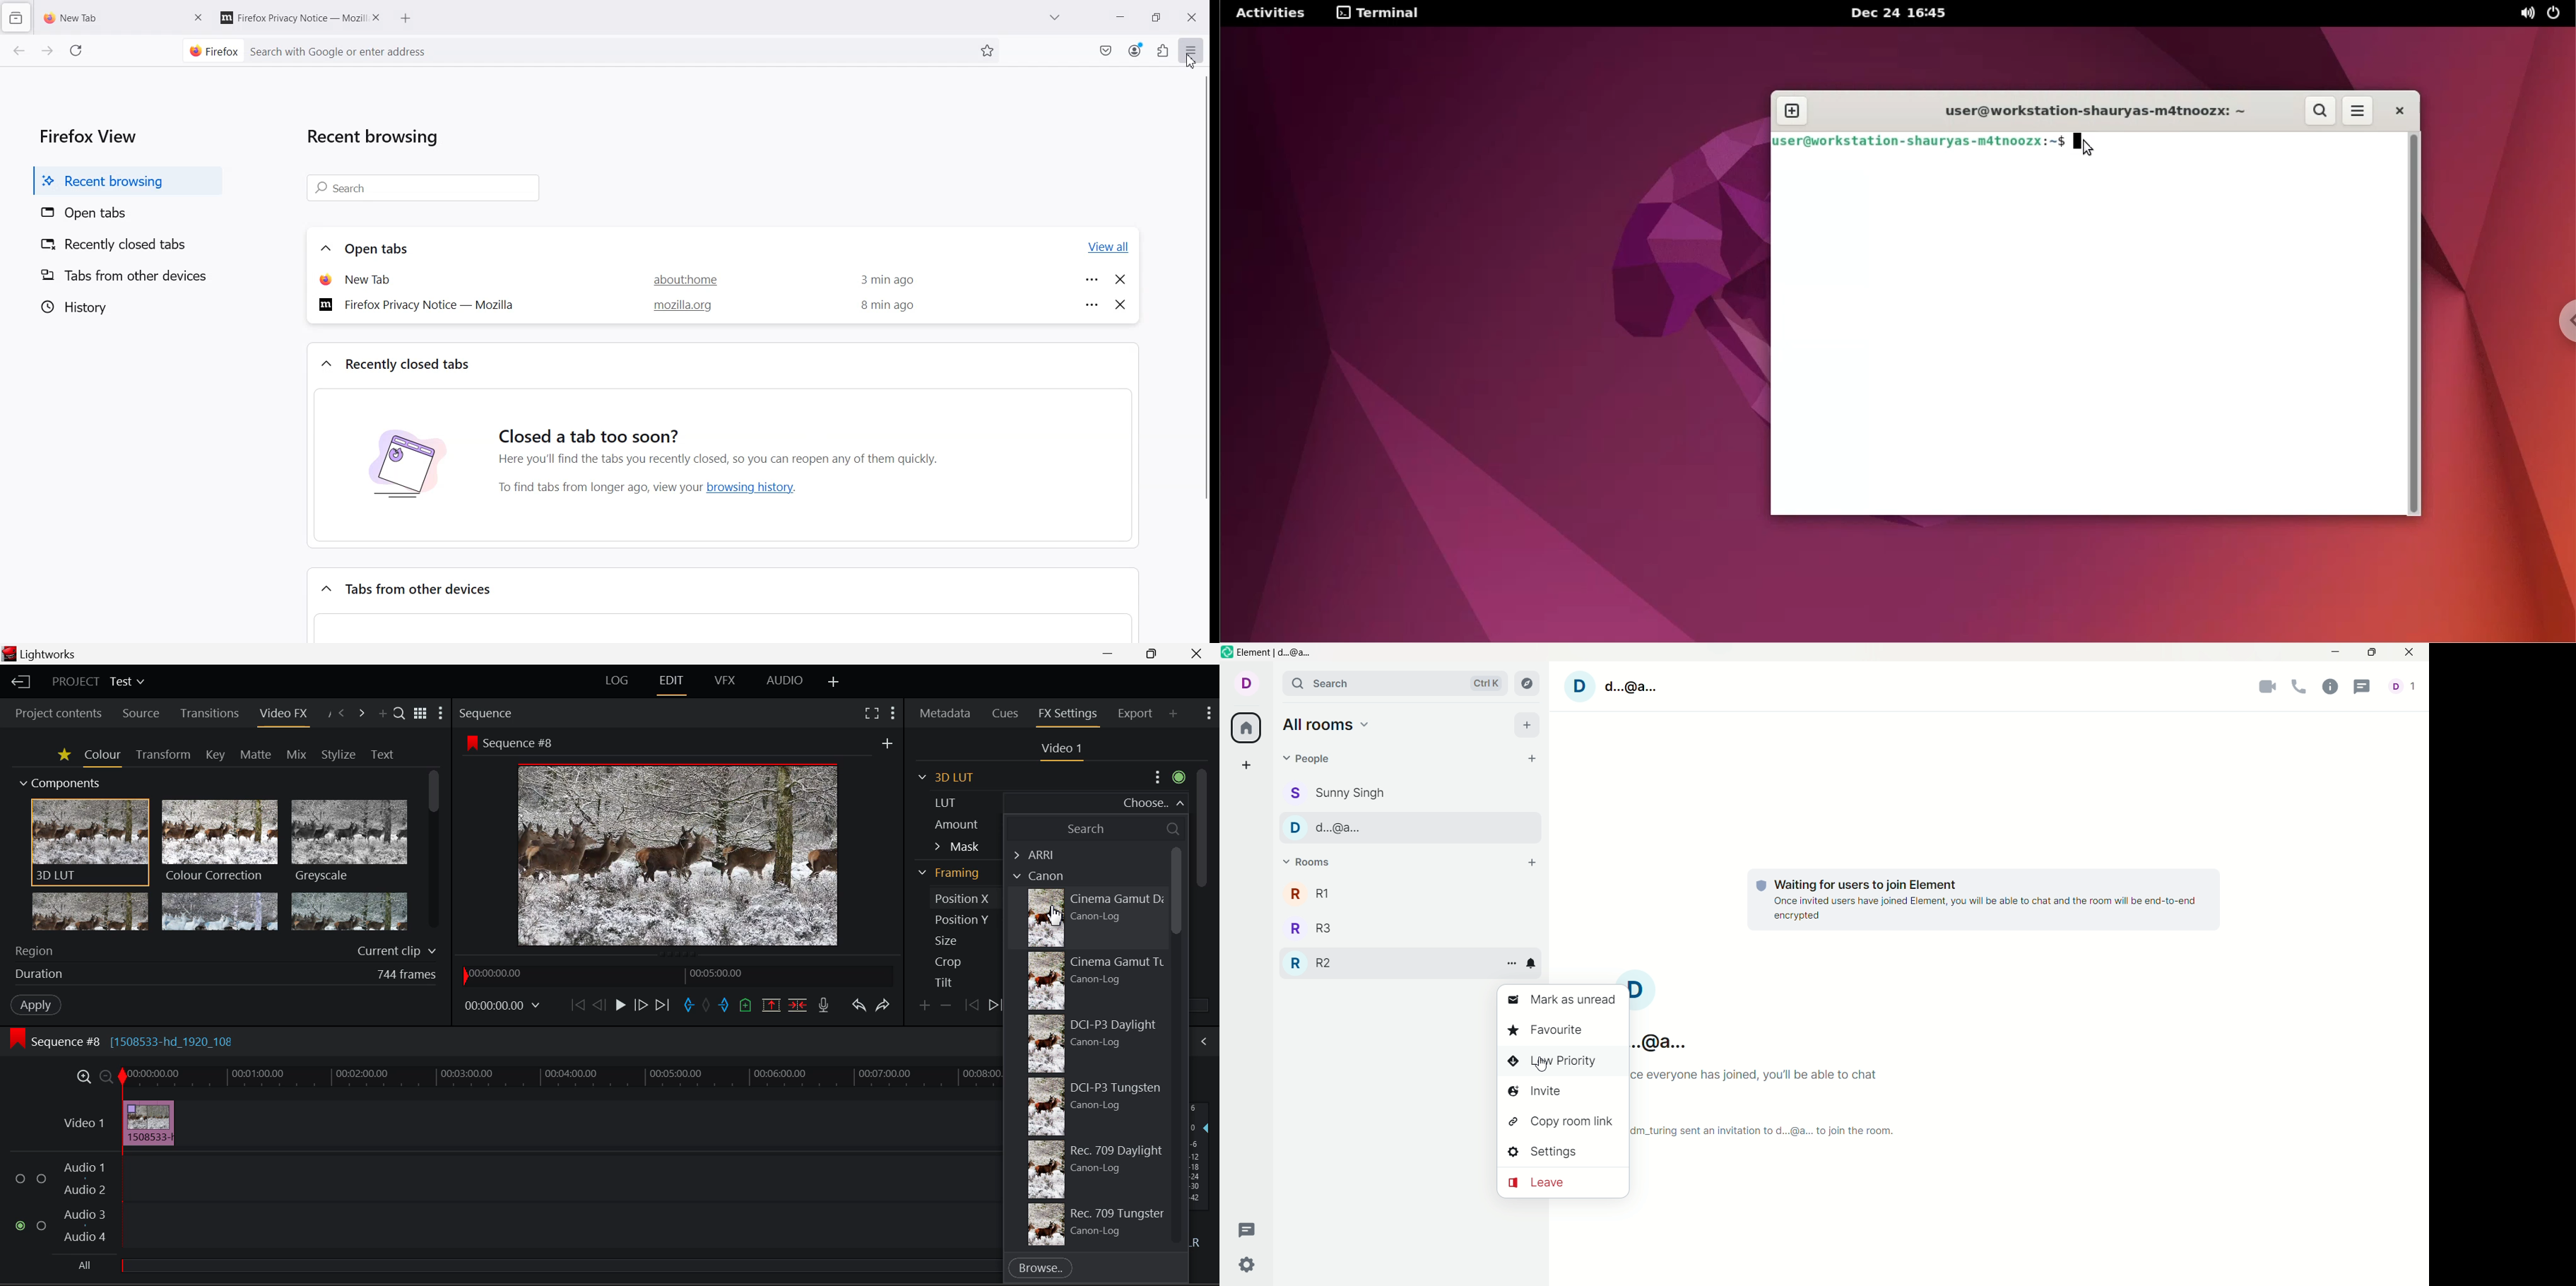  What do you see at coordinates (946, 1008) in the screenshot?
I see `Remove keyframe` at bounding box center [946, 1008].